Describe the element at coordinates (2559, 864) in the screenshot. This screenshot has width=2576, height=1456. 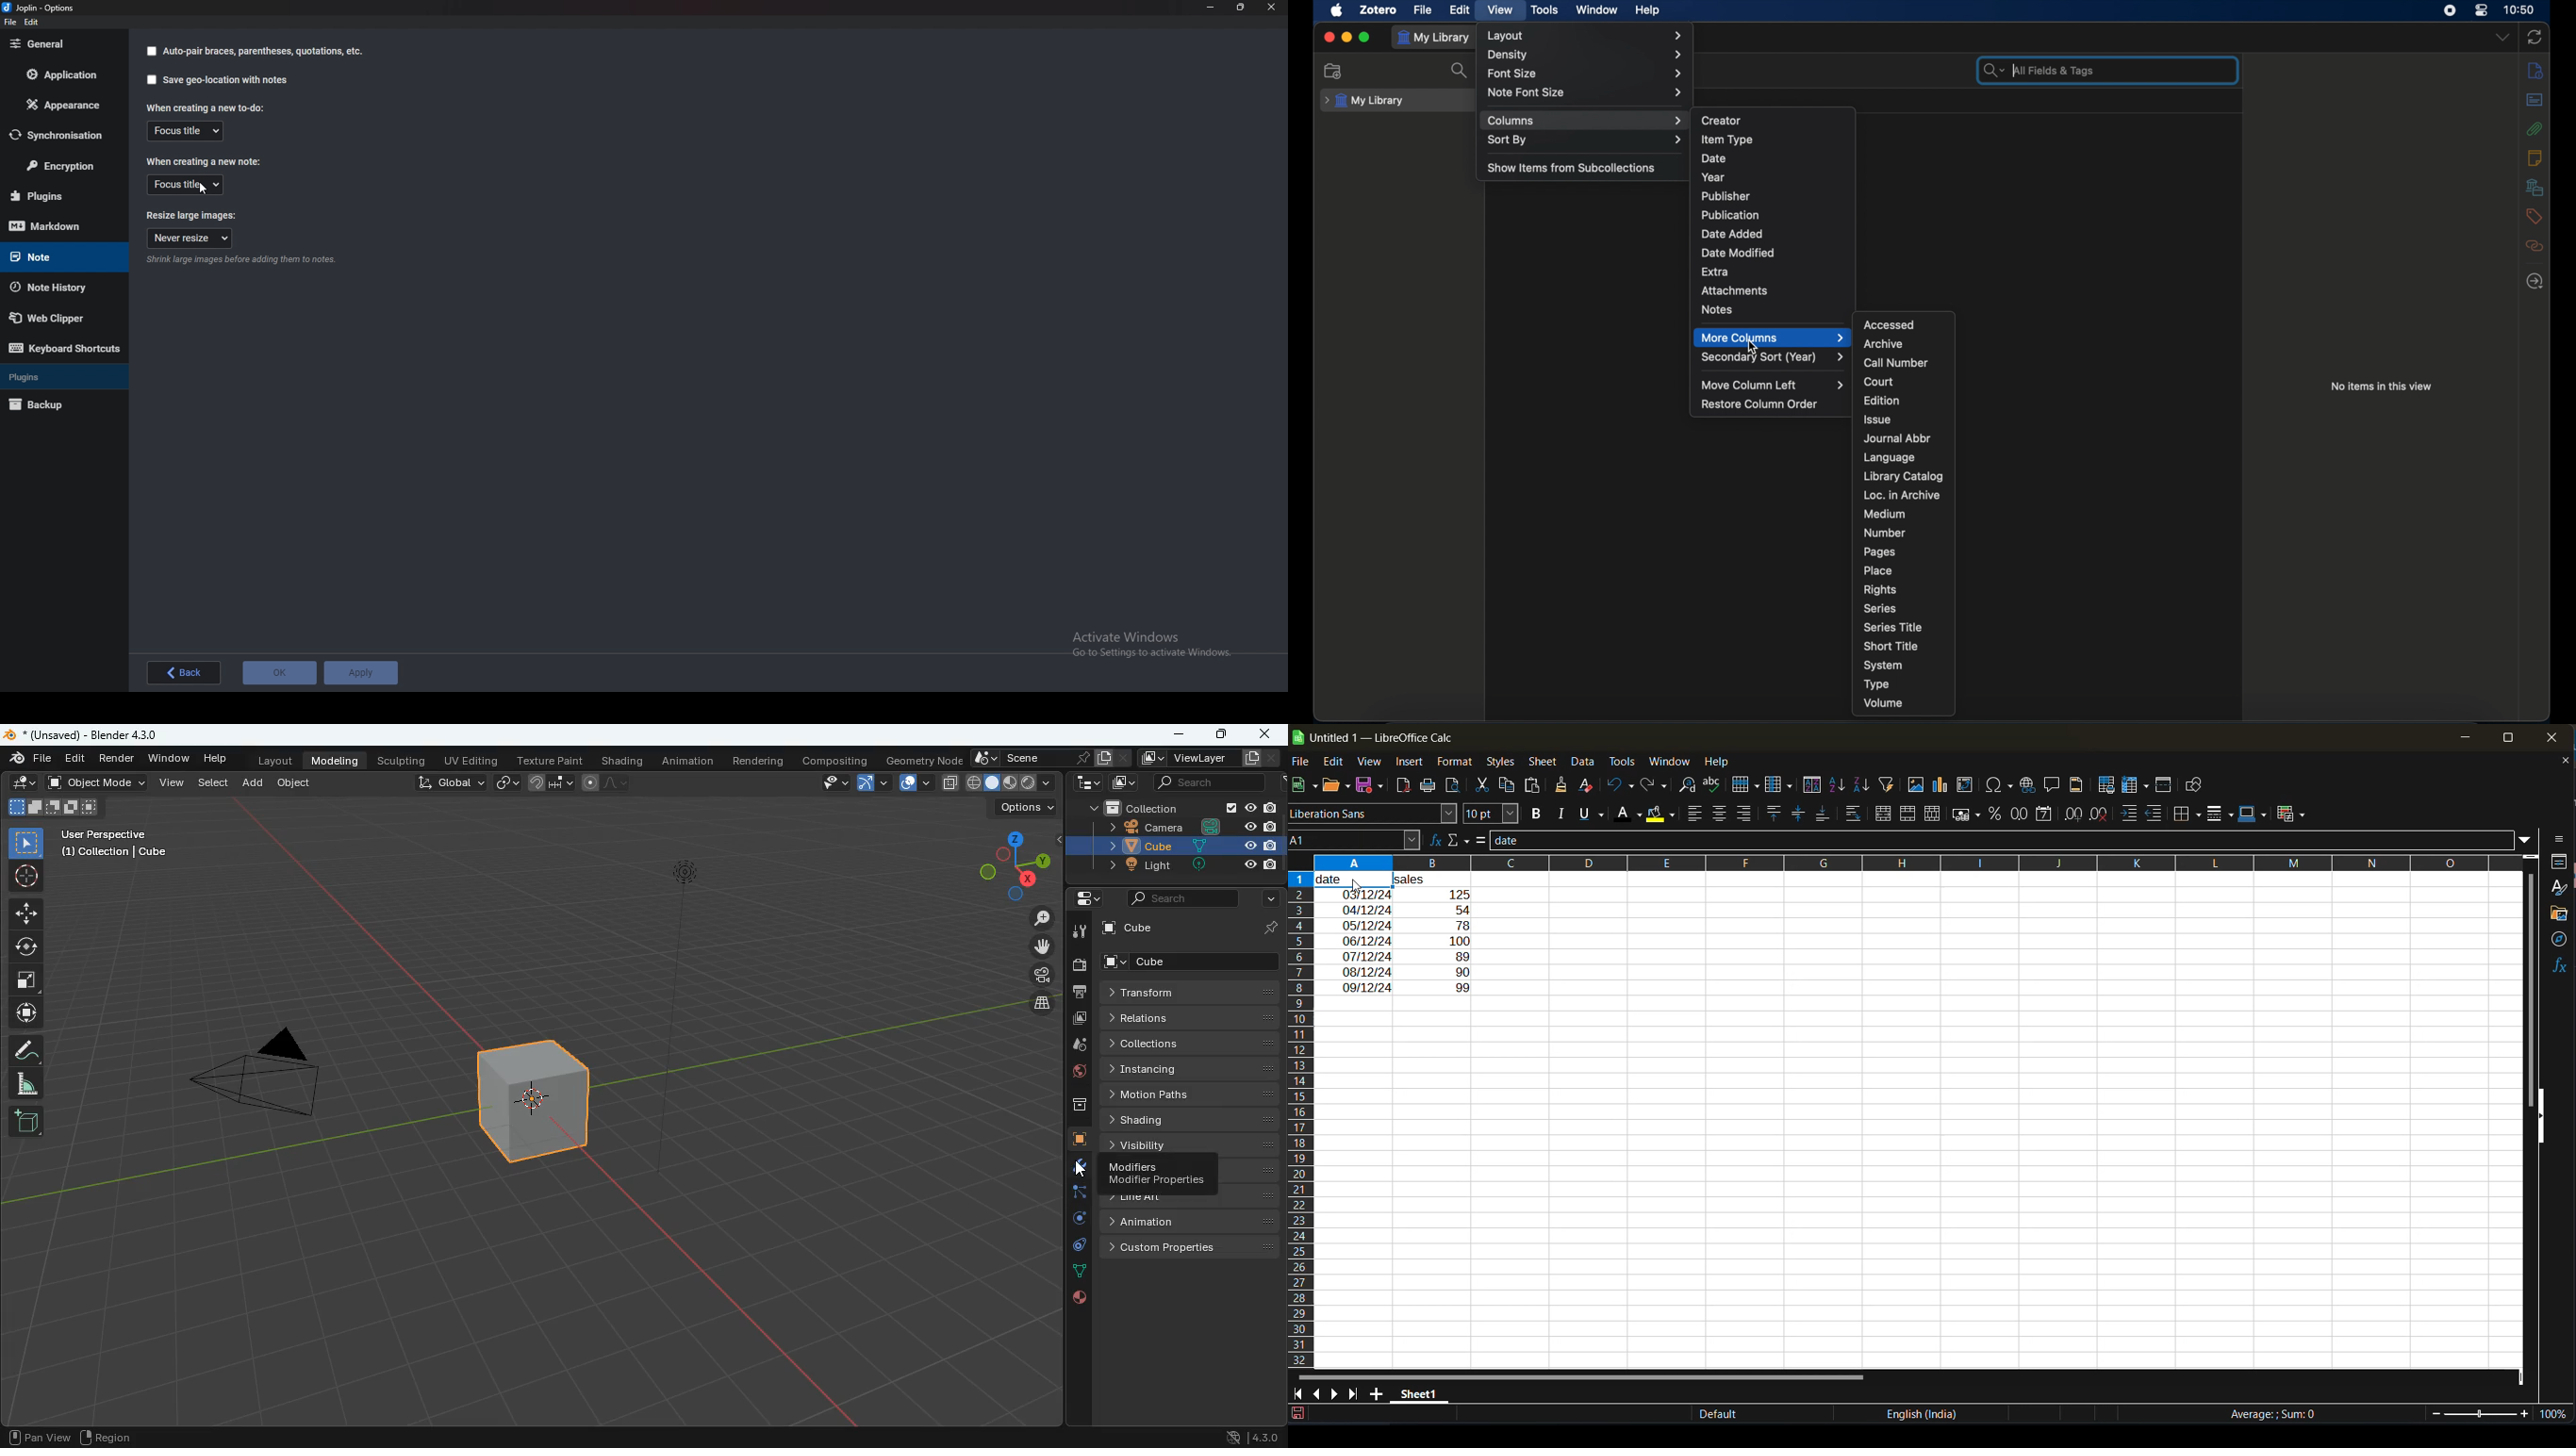
I see `properties` at that location.